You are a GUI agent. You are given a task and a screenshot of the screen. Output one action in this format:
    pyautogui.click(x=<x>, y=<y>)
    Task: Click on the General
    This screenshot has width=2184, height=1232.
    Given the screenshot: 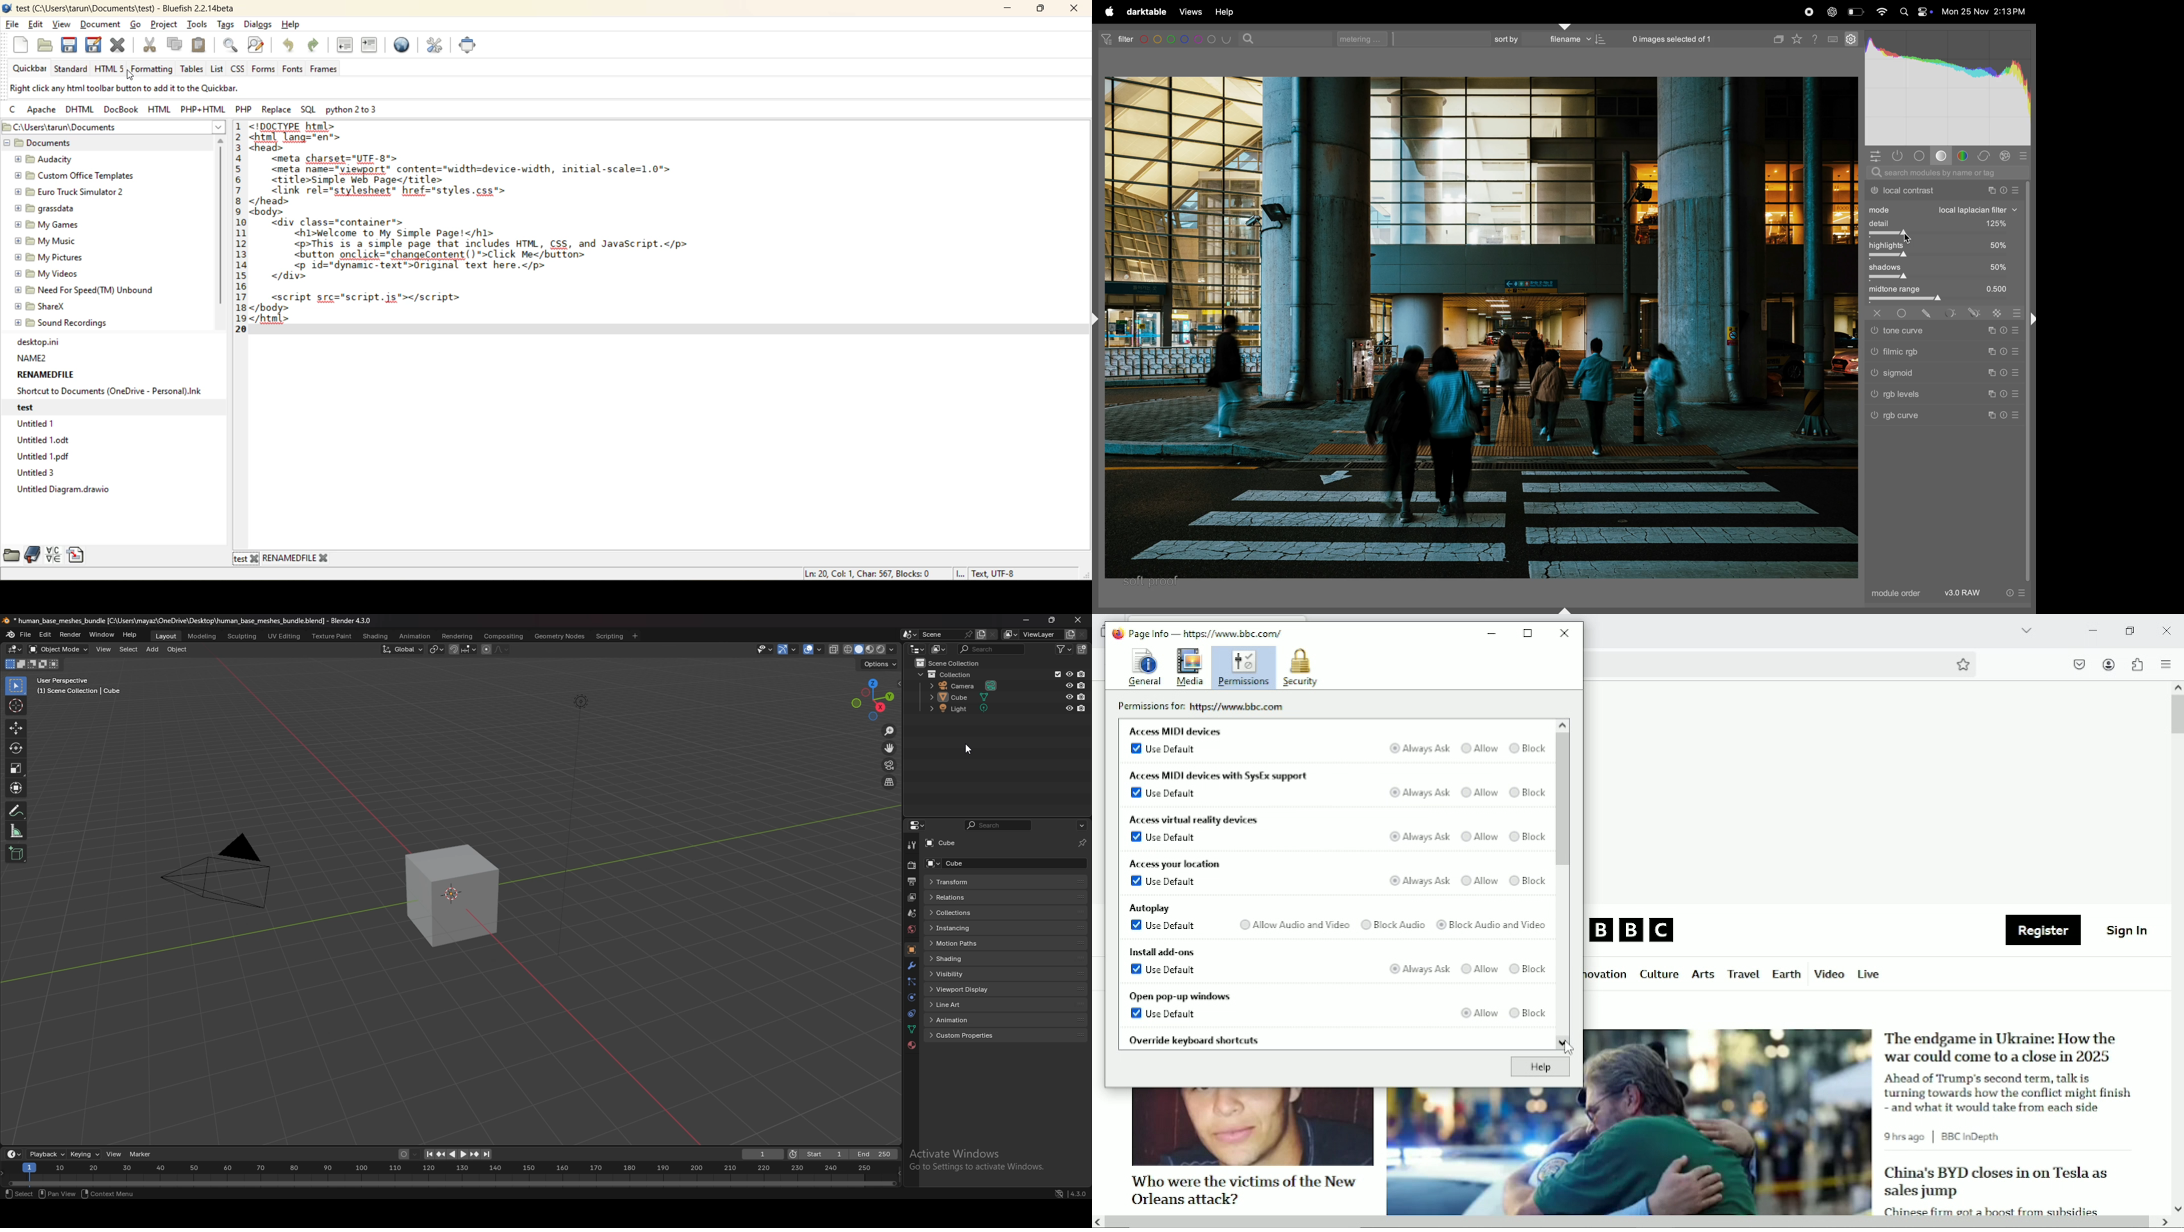 What is the action you would take?
    pyautogui.click(x=1143, y=666)
    